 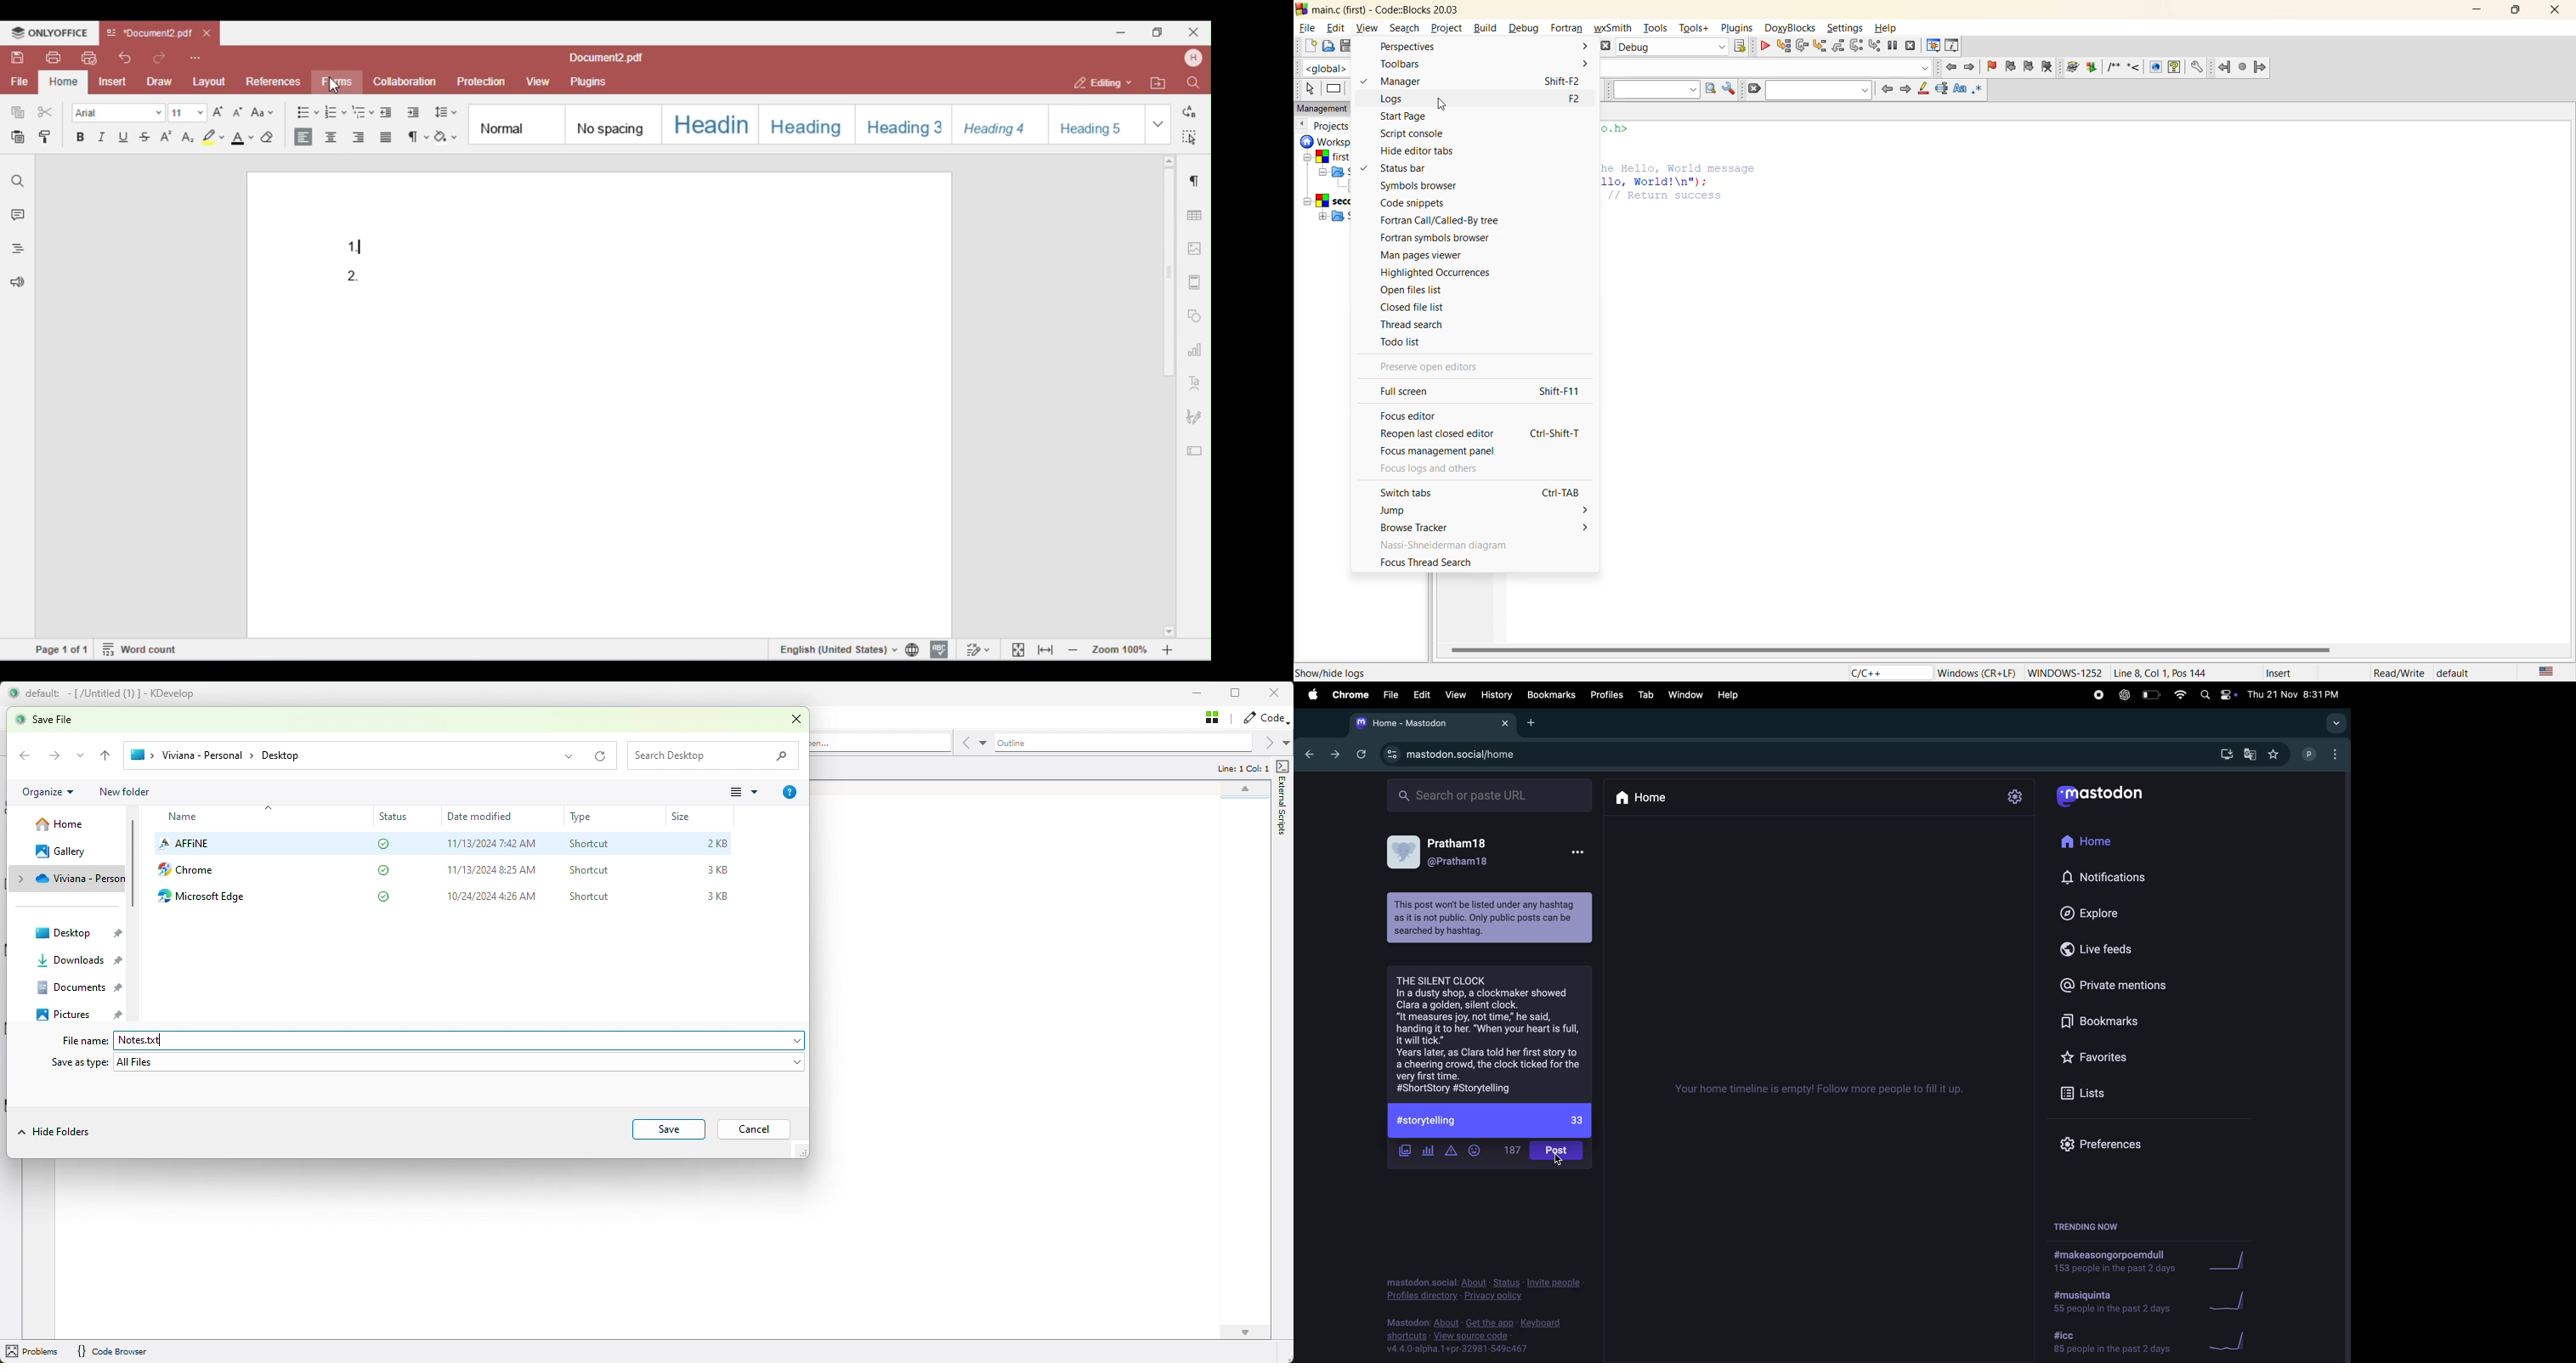 What do you see at coordinates (2217, 695) in the screenshot?
I see `apple widgets` at bounding box center [2217, 695].